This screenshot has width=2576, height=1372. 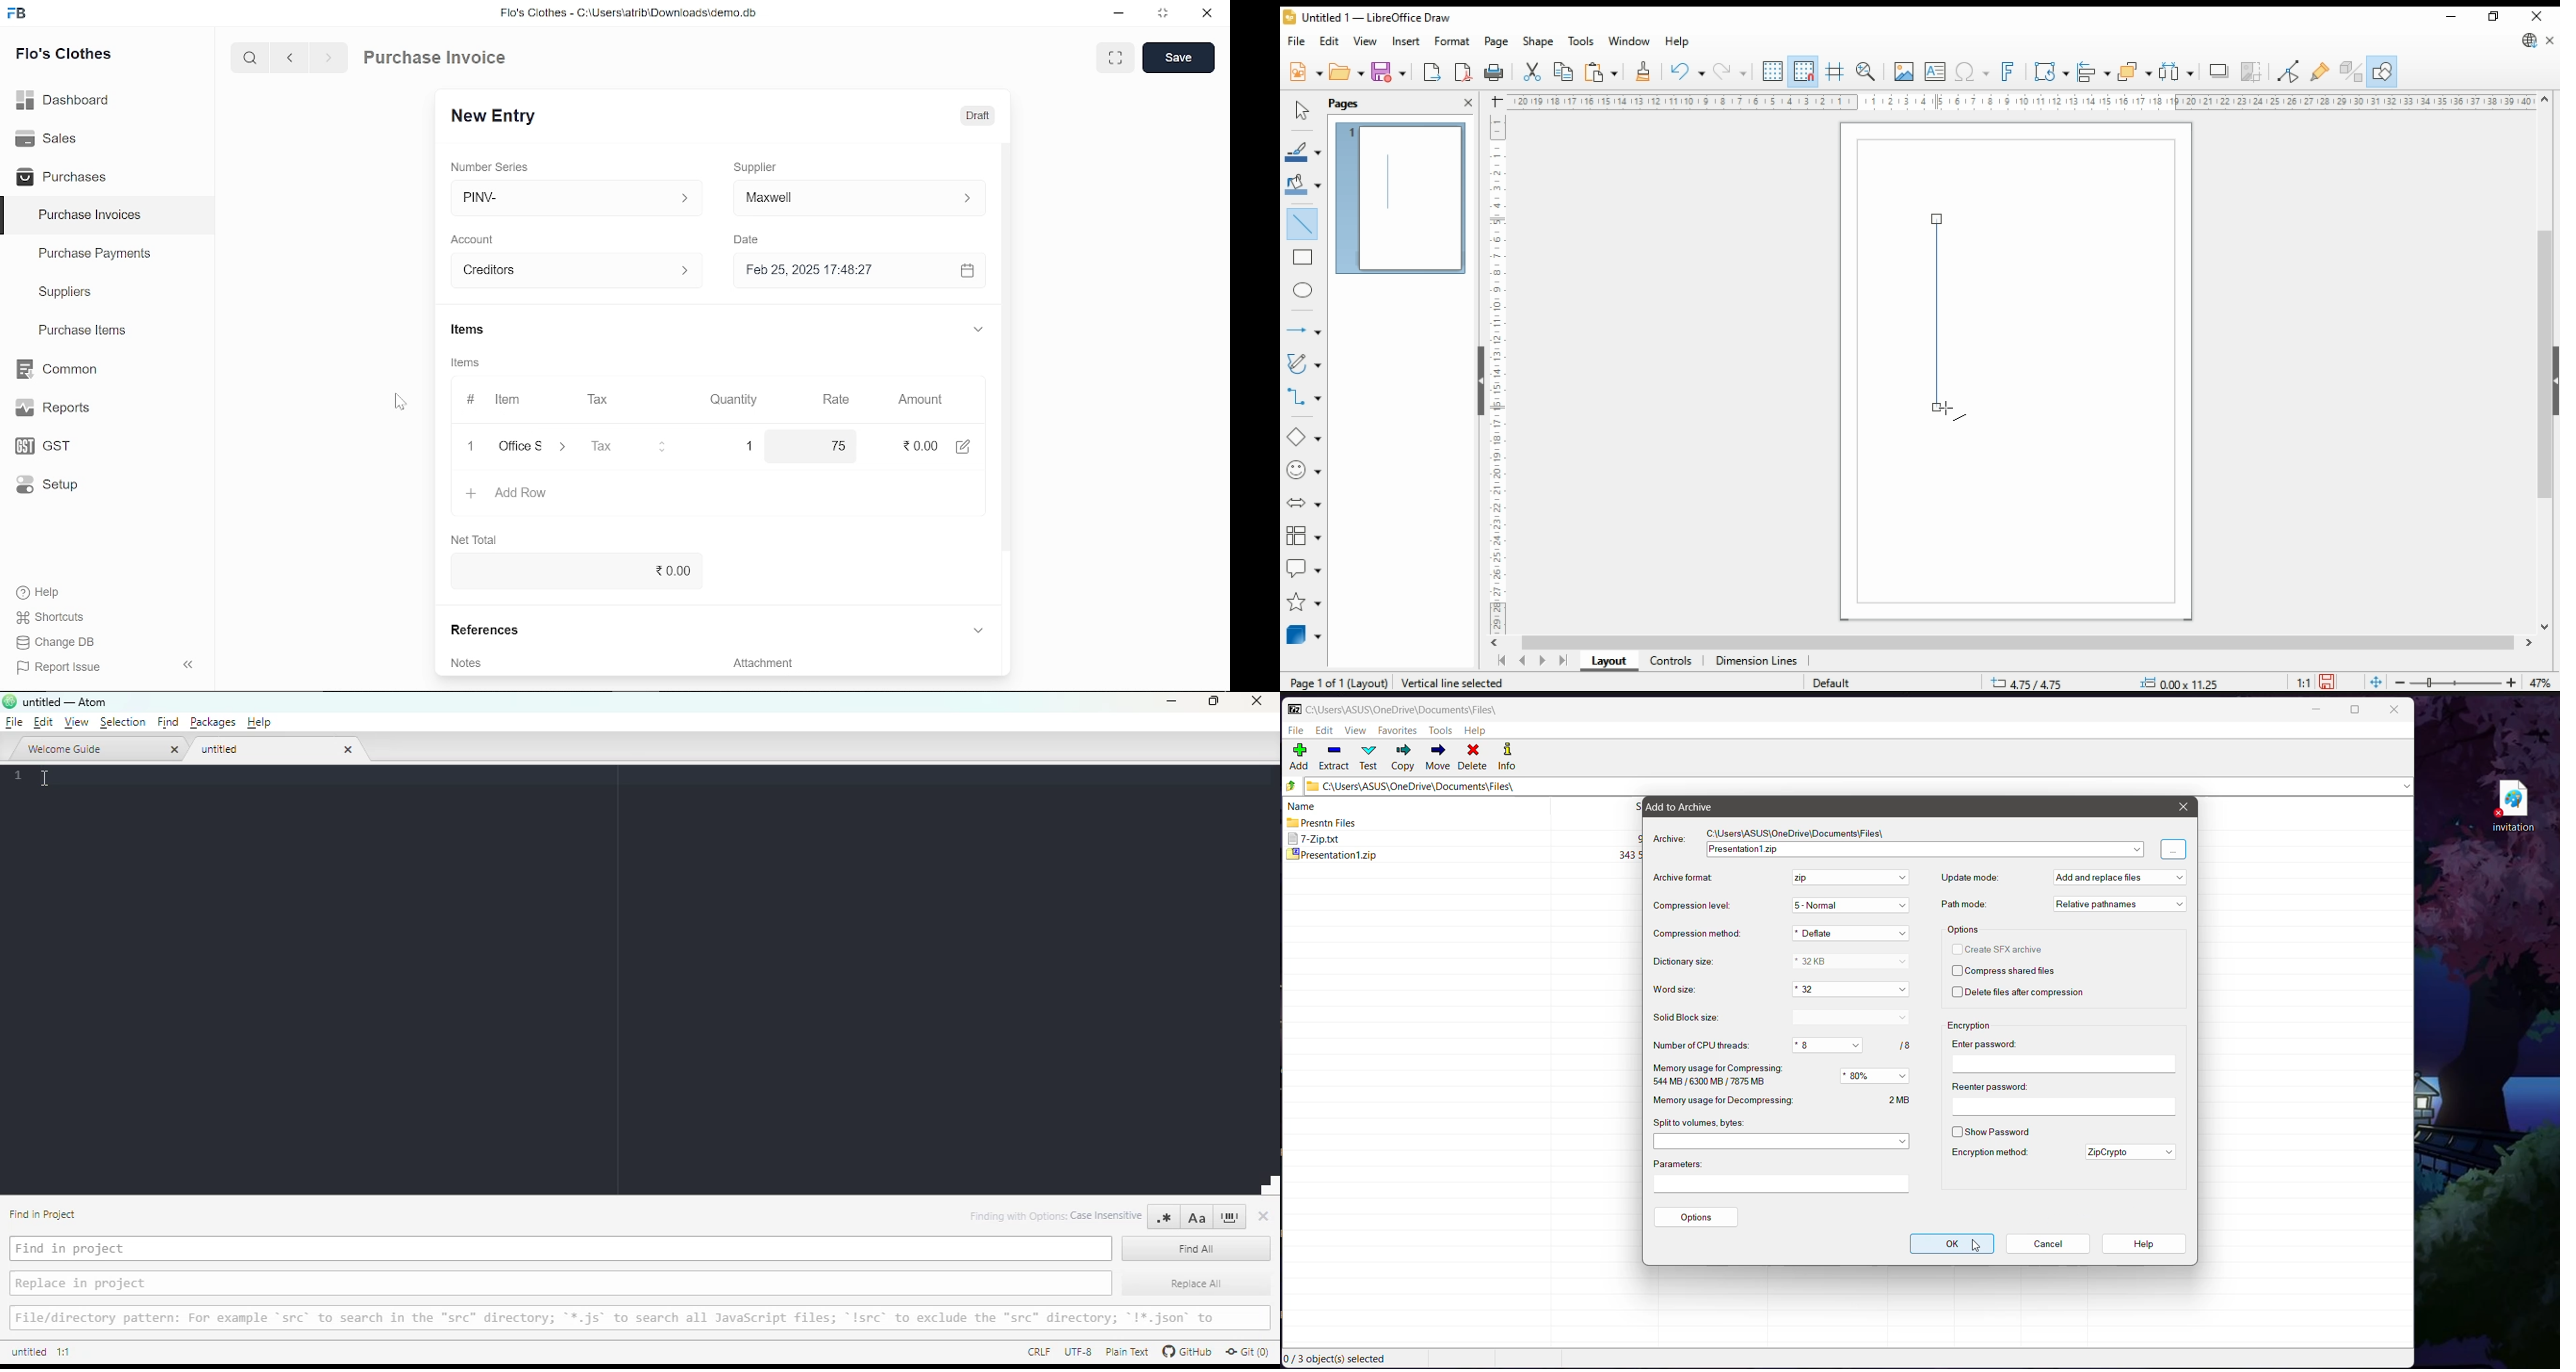 What do you see at coordinates (970, 446) in the screenshot?
I see `edit amount` at bounding box center [970, 446].